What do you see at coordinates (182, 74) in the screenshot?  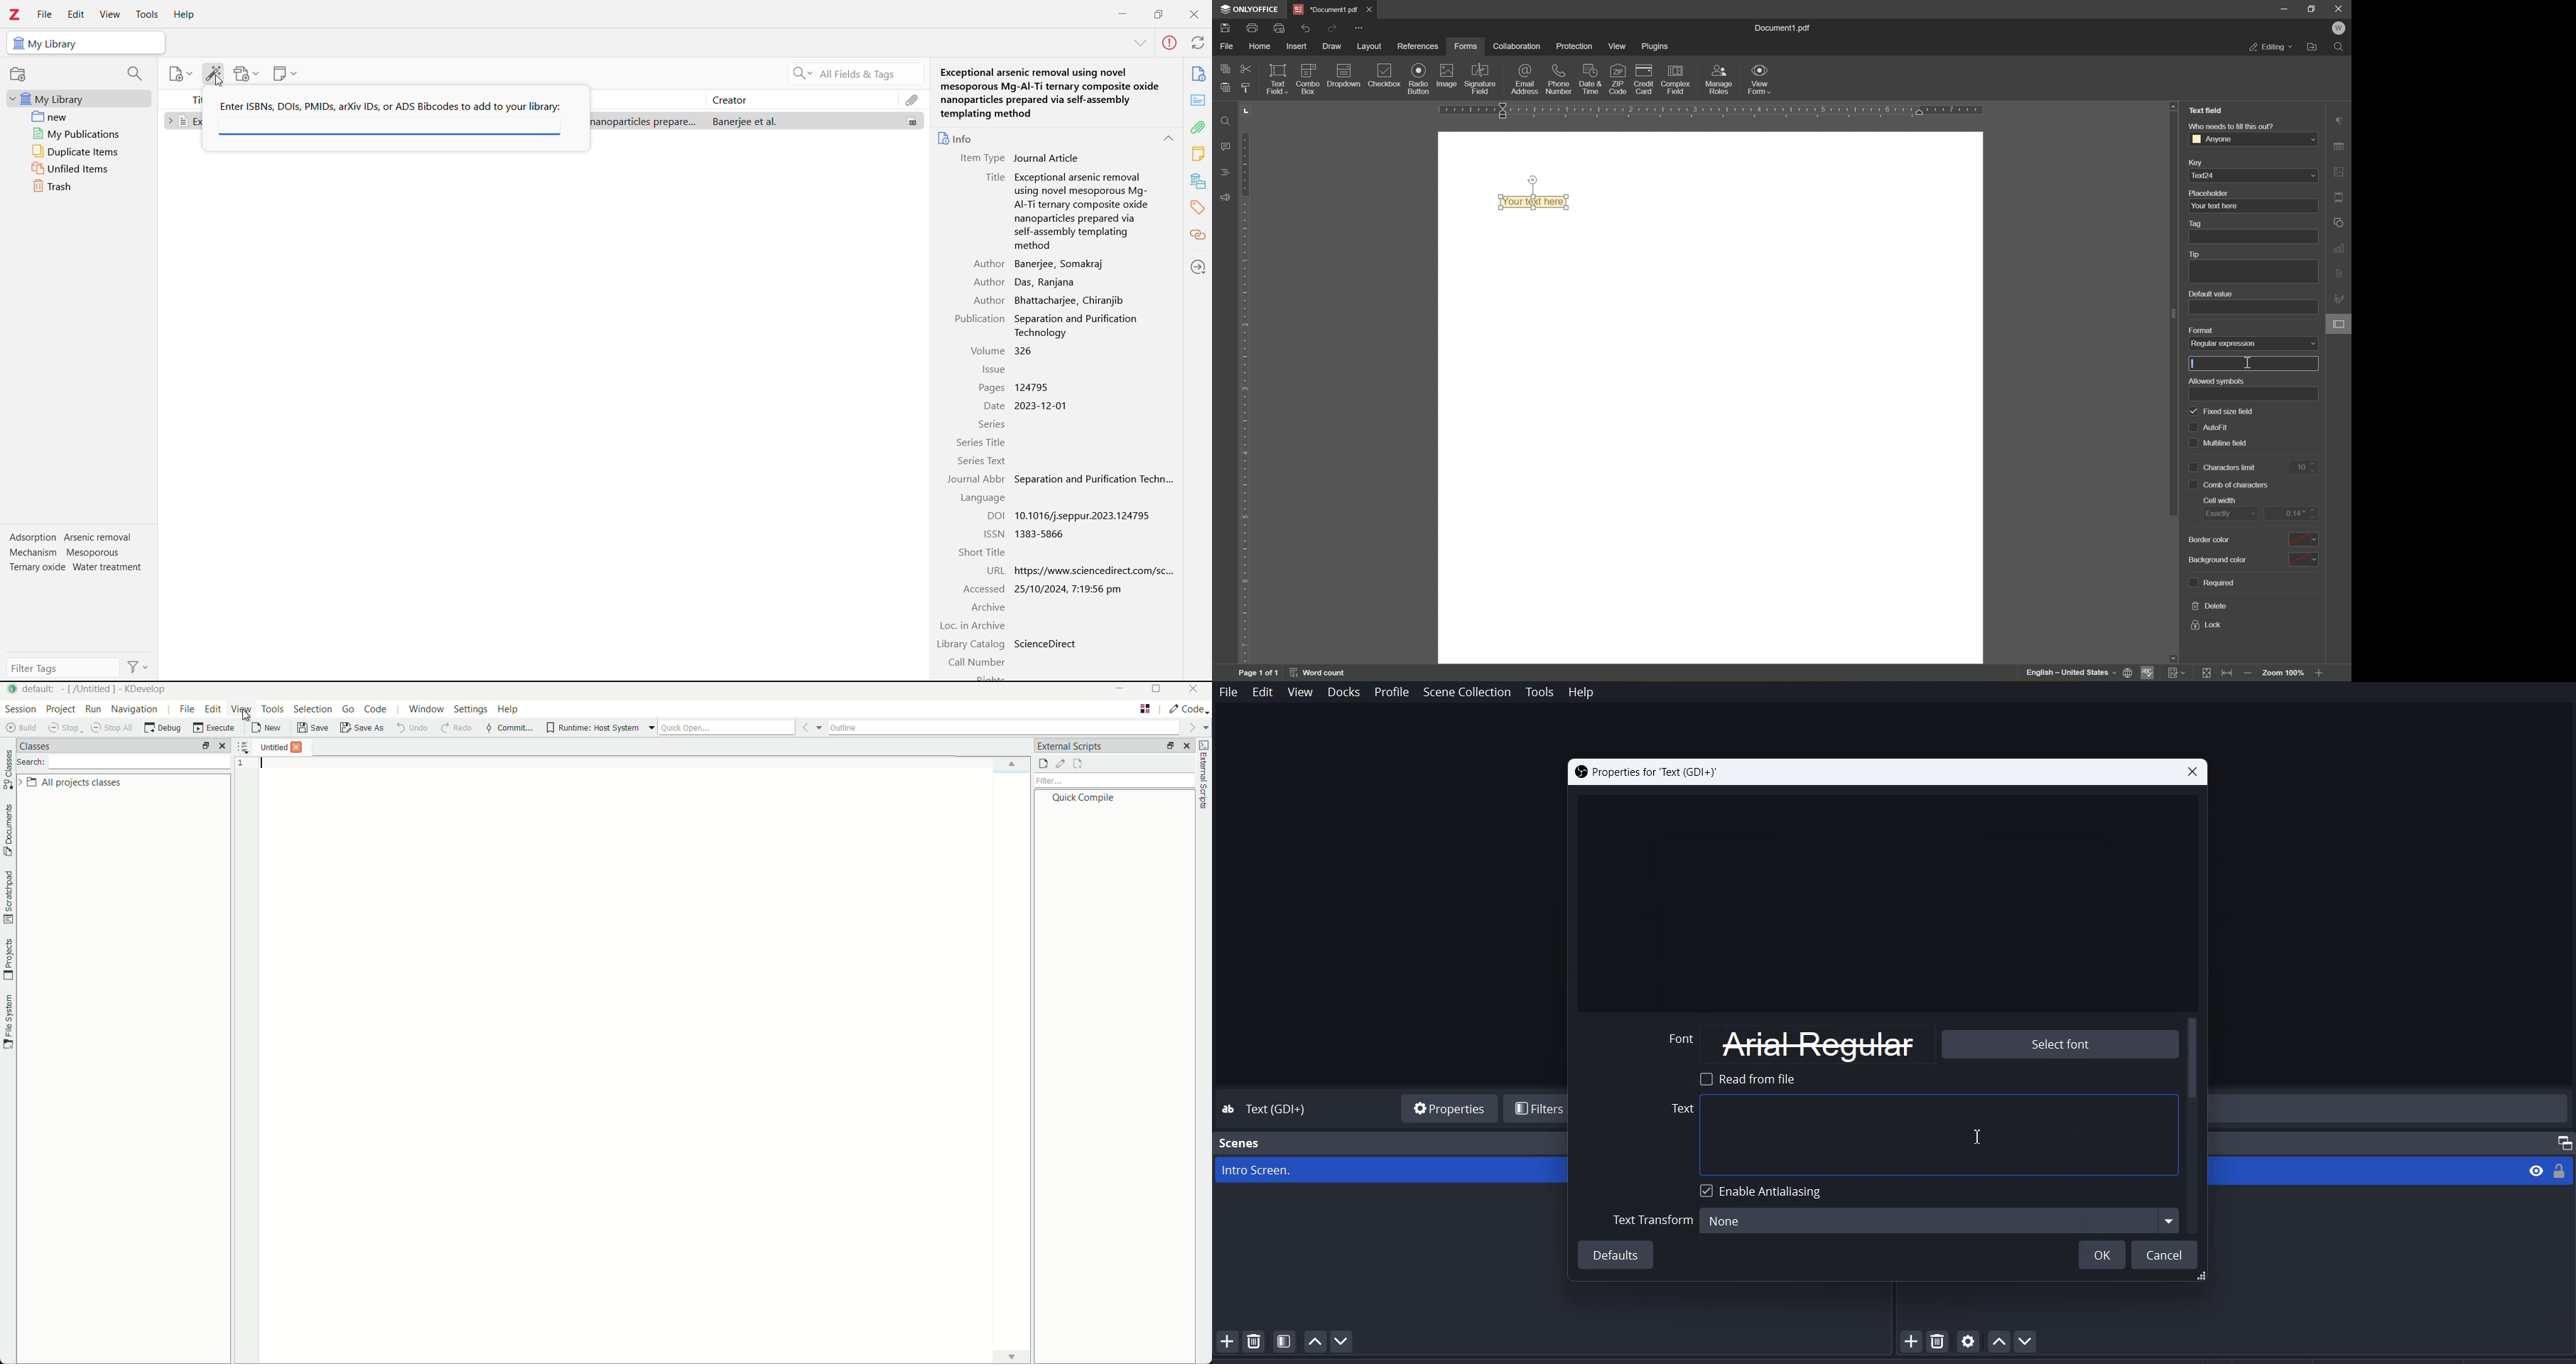 I see `add item` at bounding box center [182, 74].